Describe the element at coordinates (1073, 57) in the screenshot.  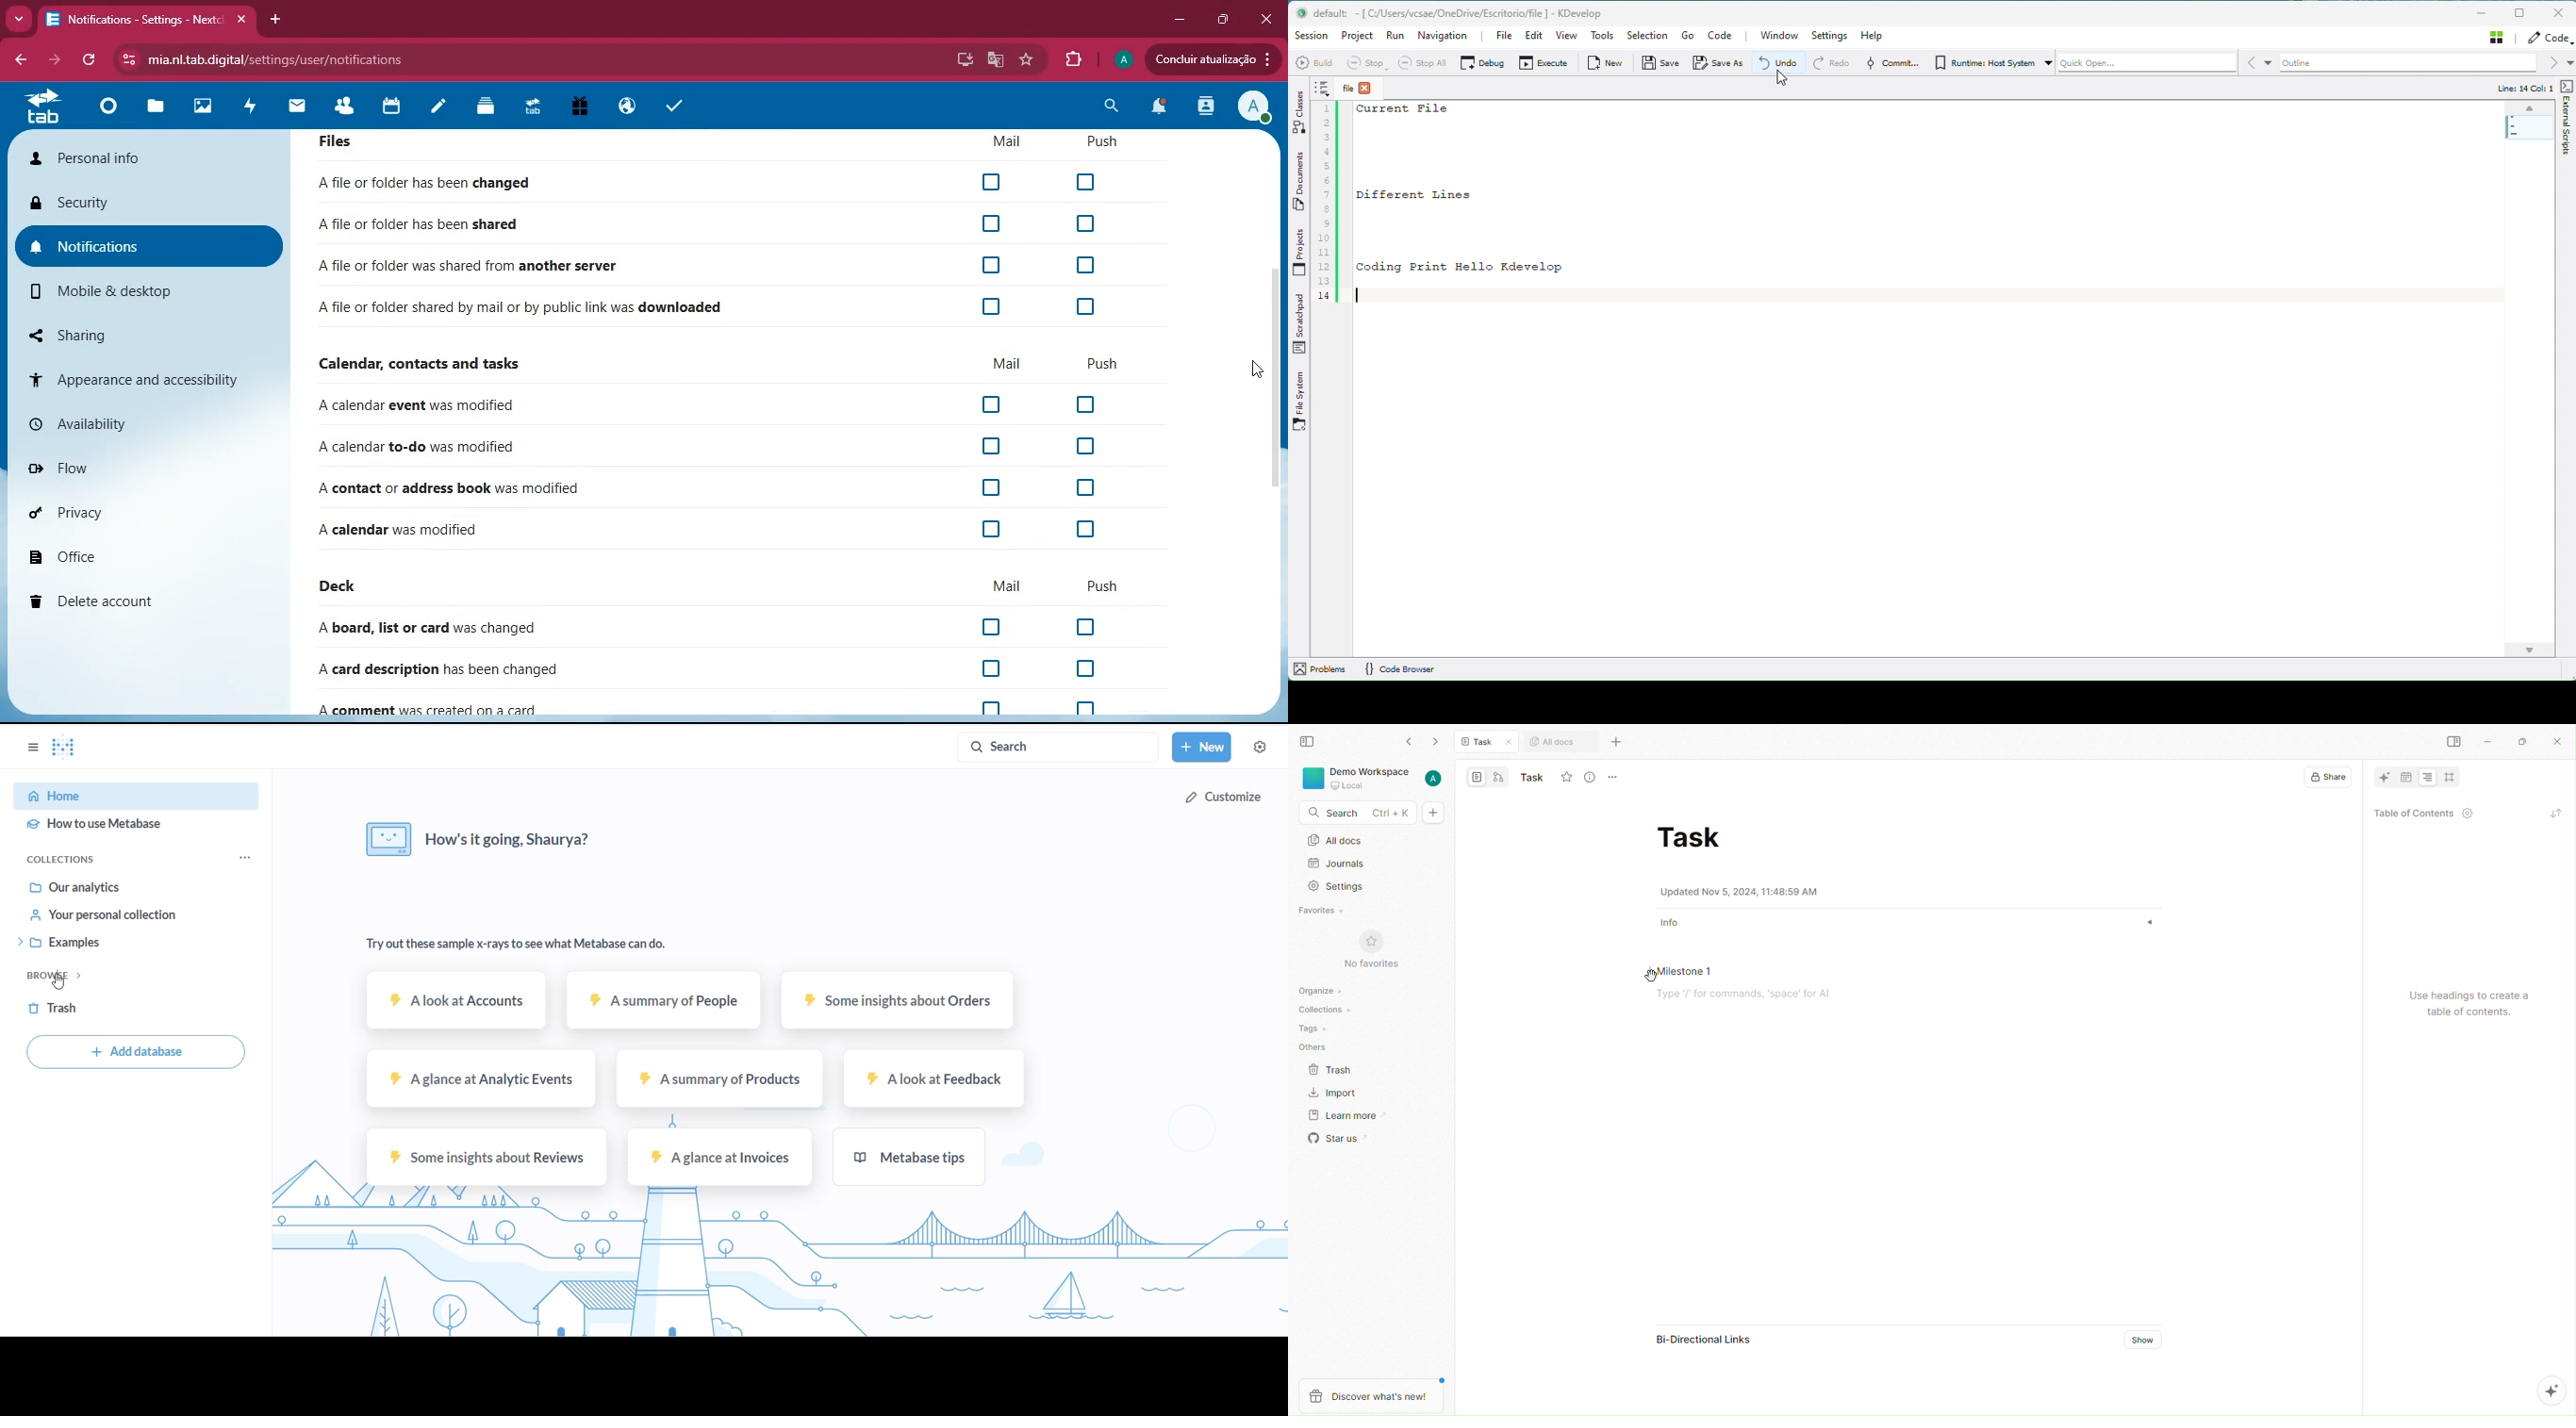
I see `extension` at that location.